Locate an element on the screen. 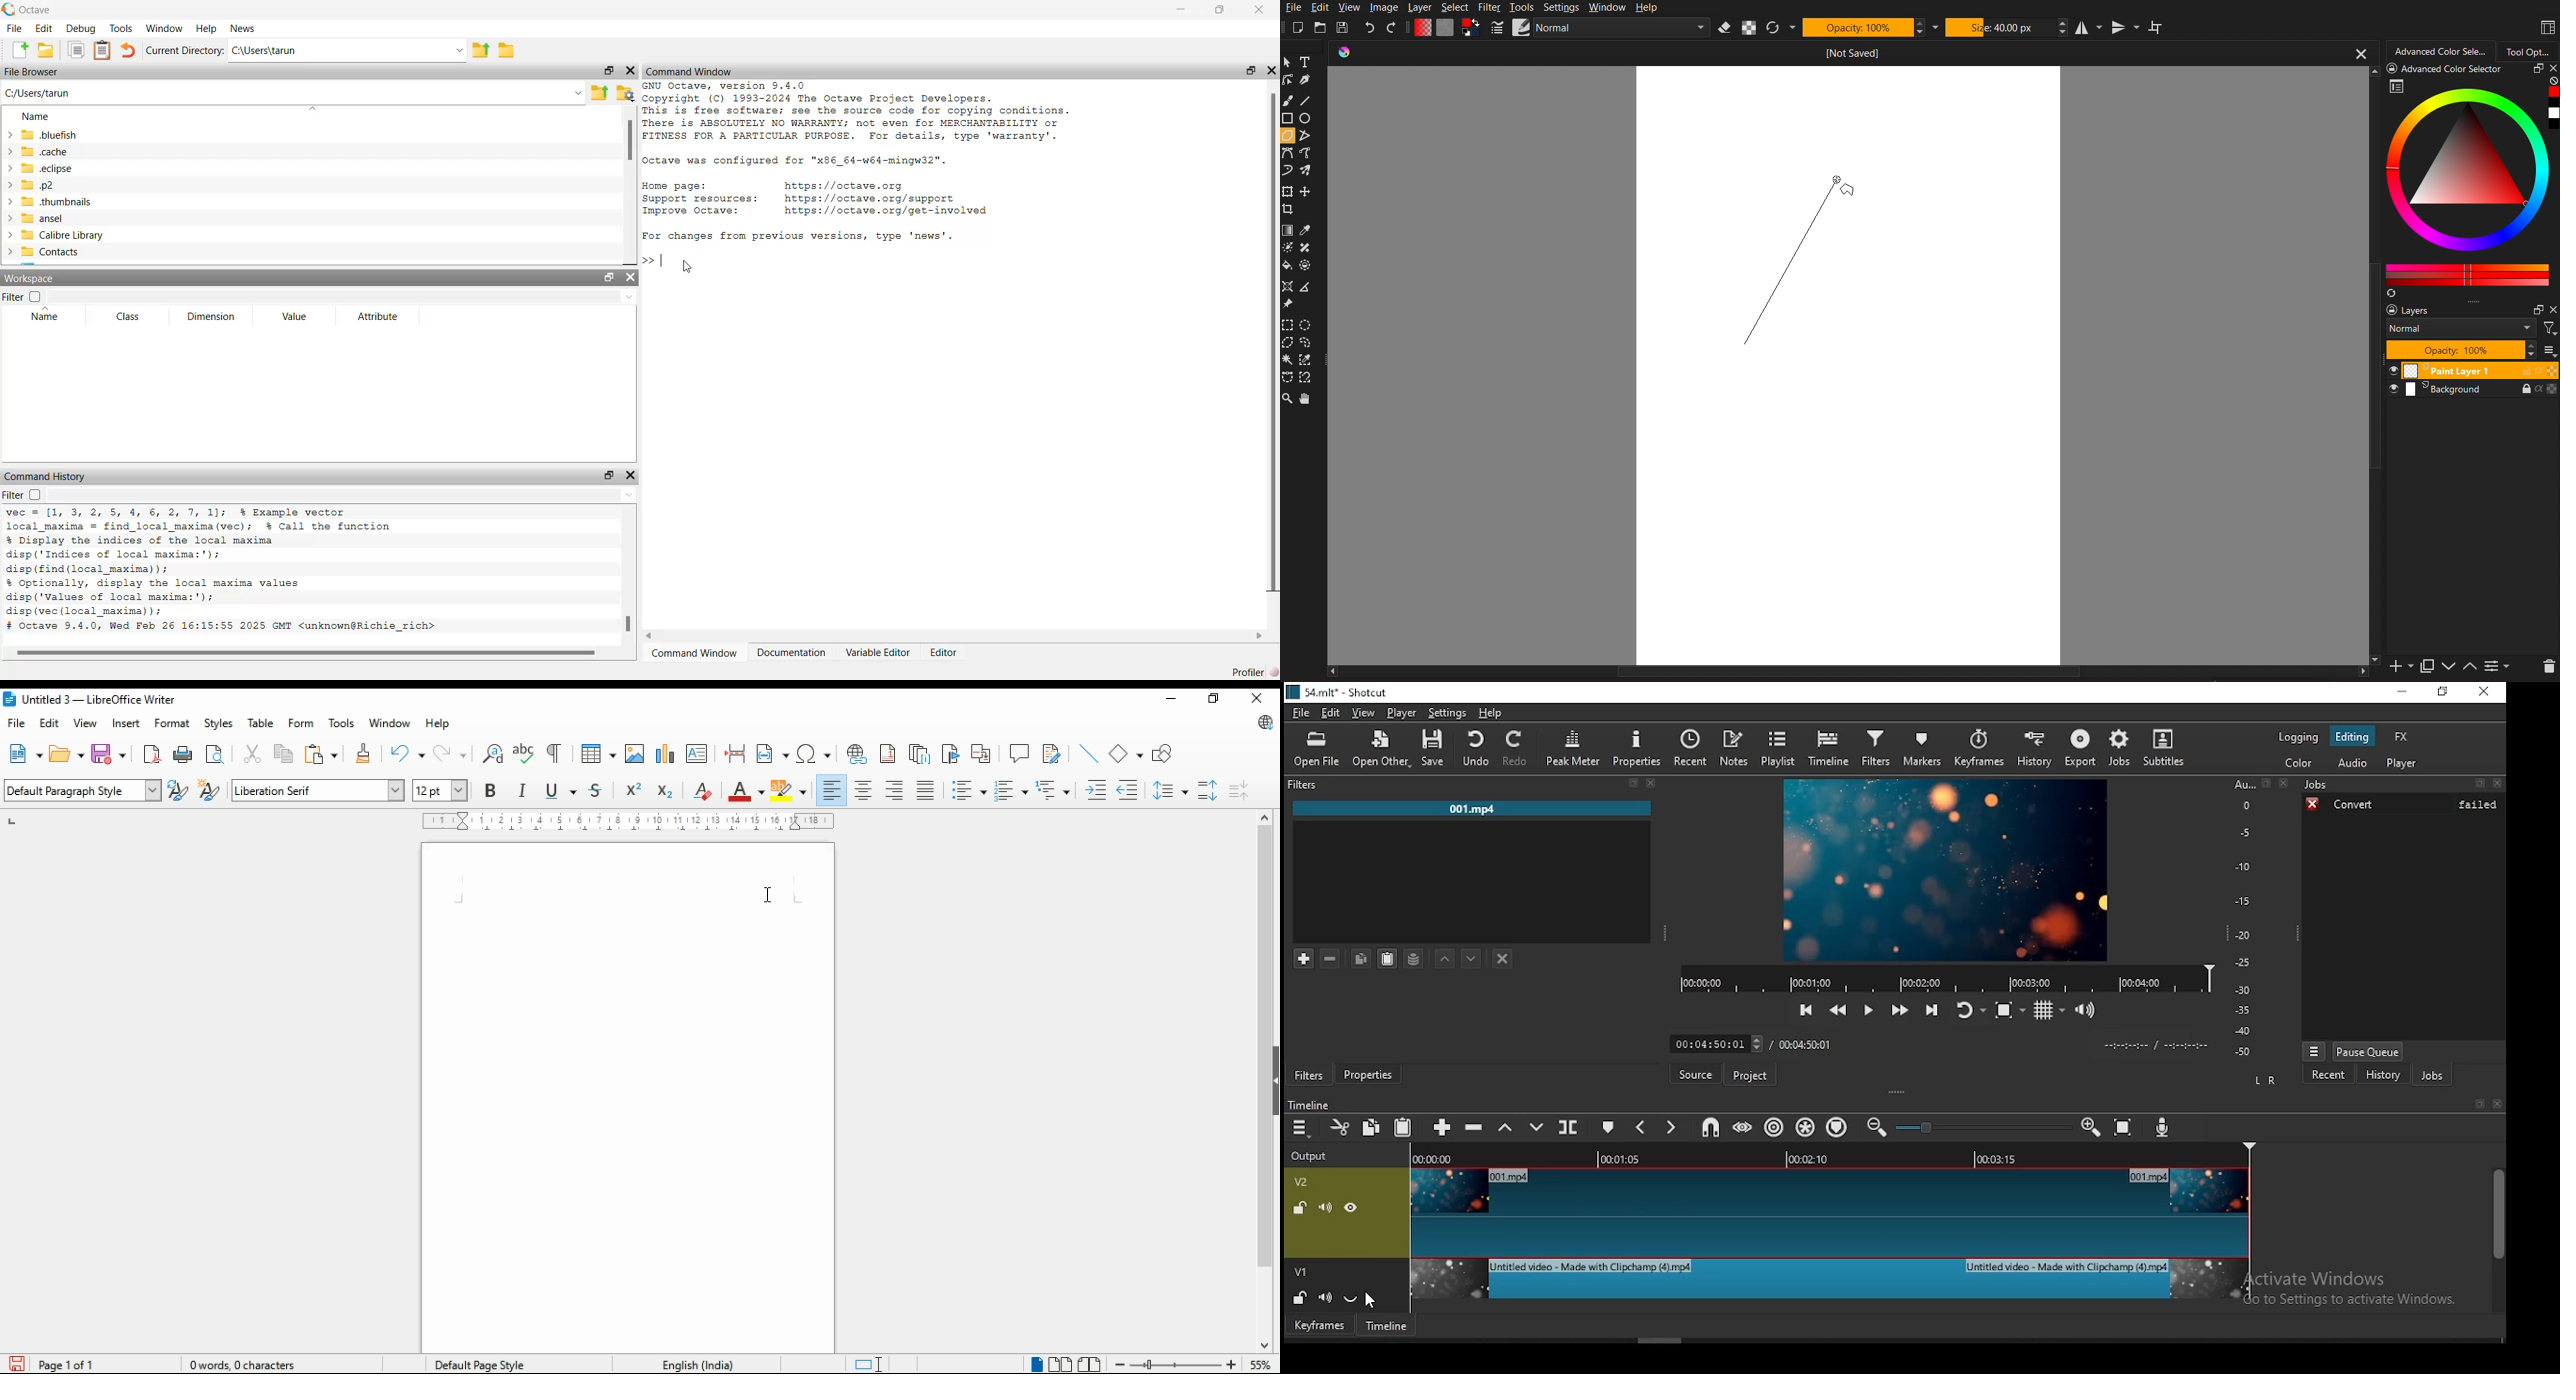 The image size is (2576, 1400). editing is located at coordinates (2353, 736).